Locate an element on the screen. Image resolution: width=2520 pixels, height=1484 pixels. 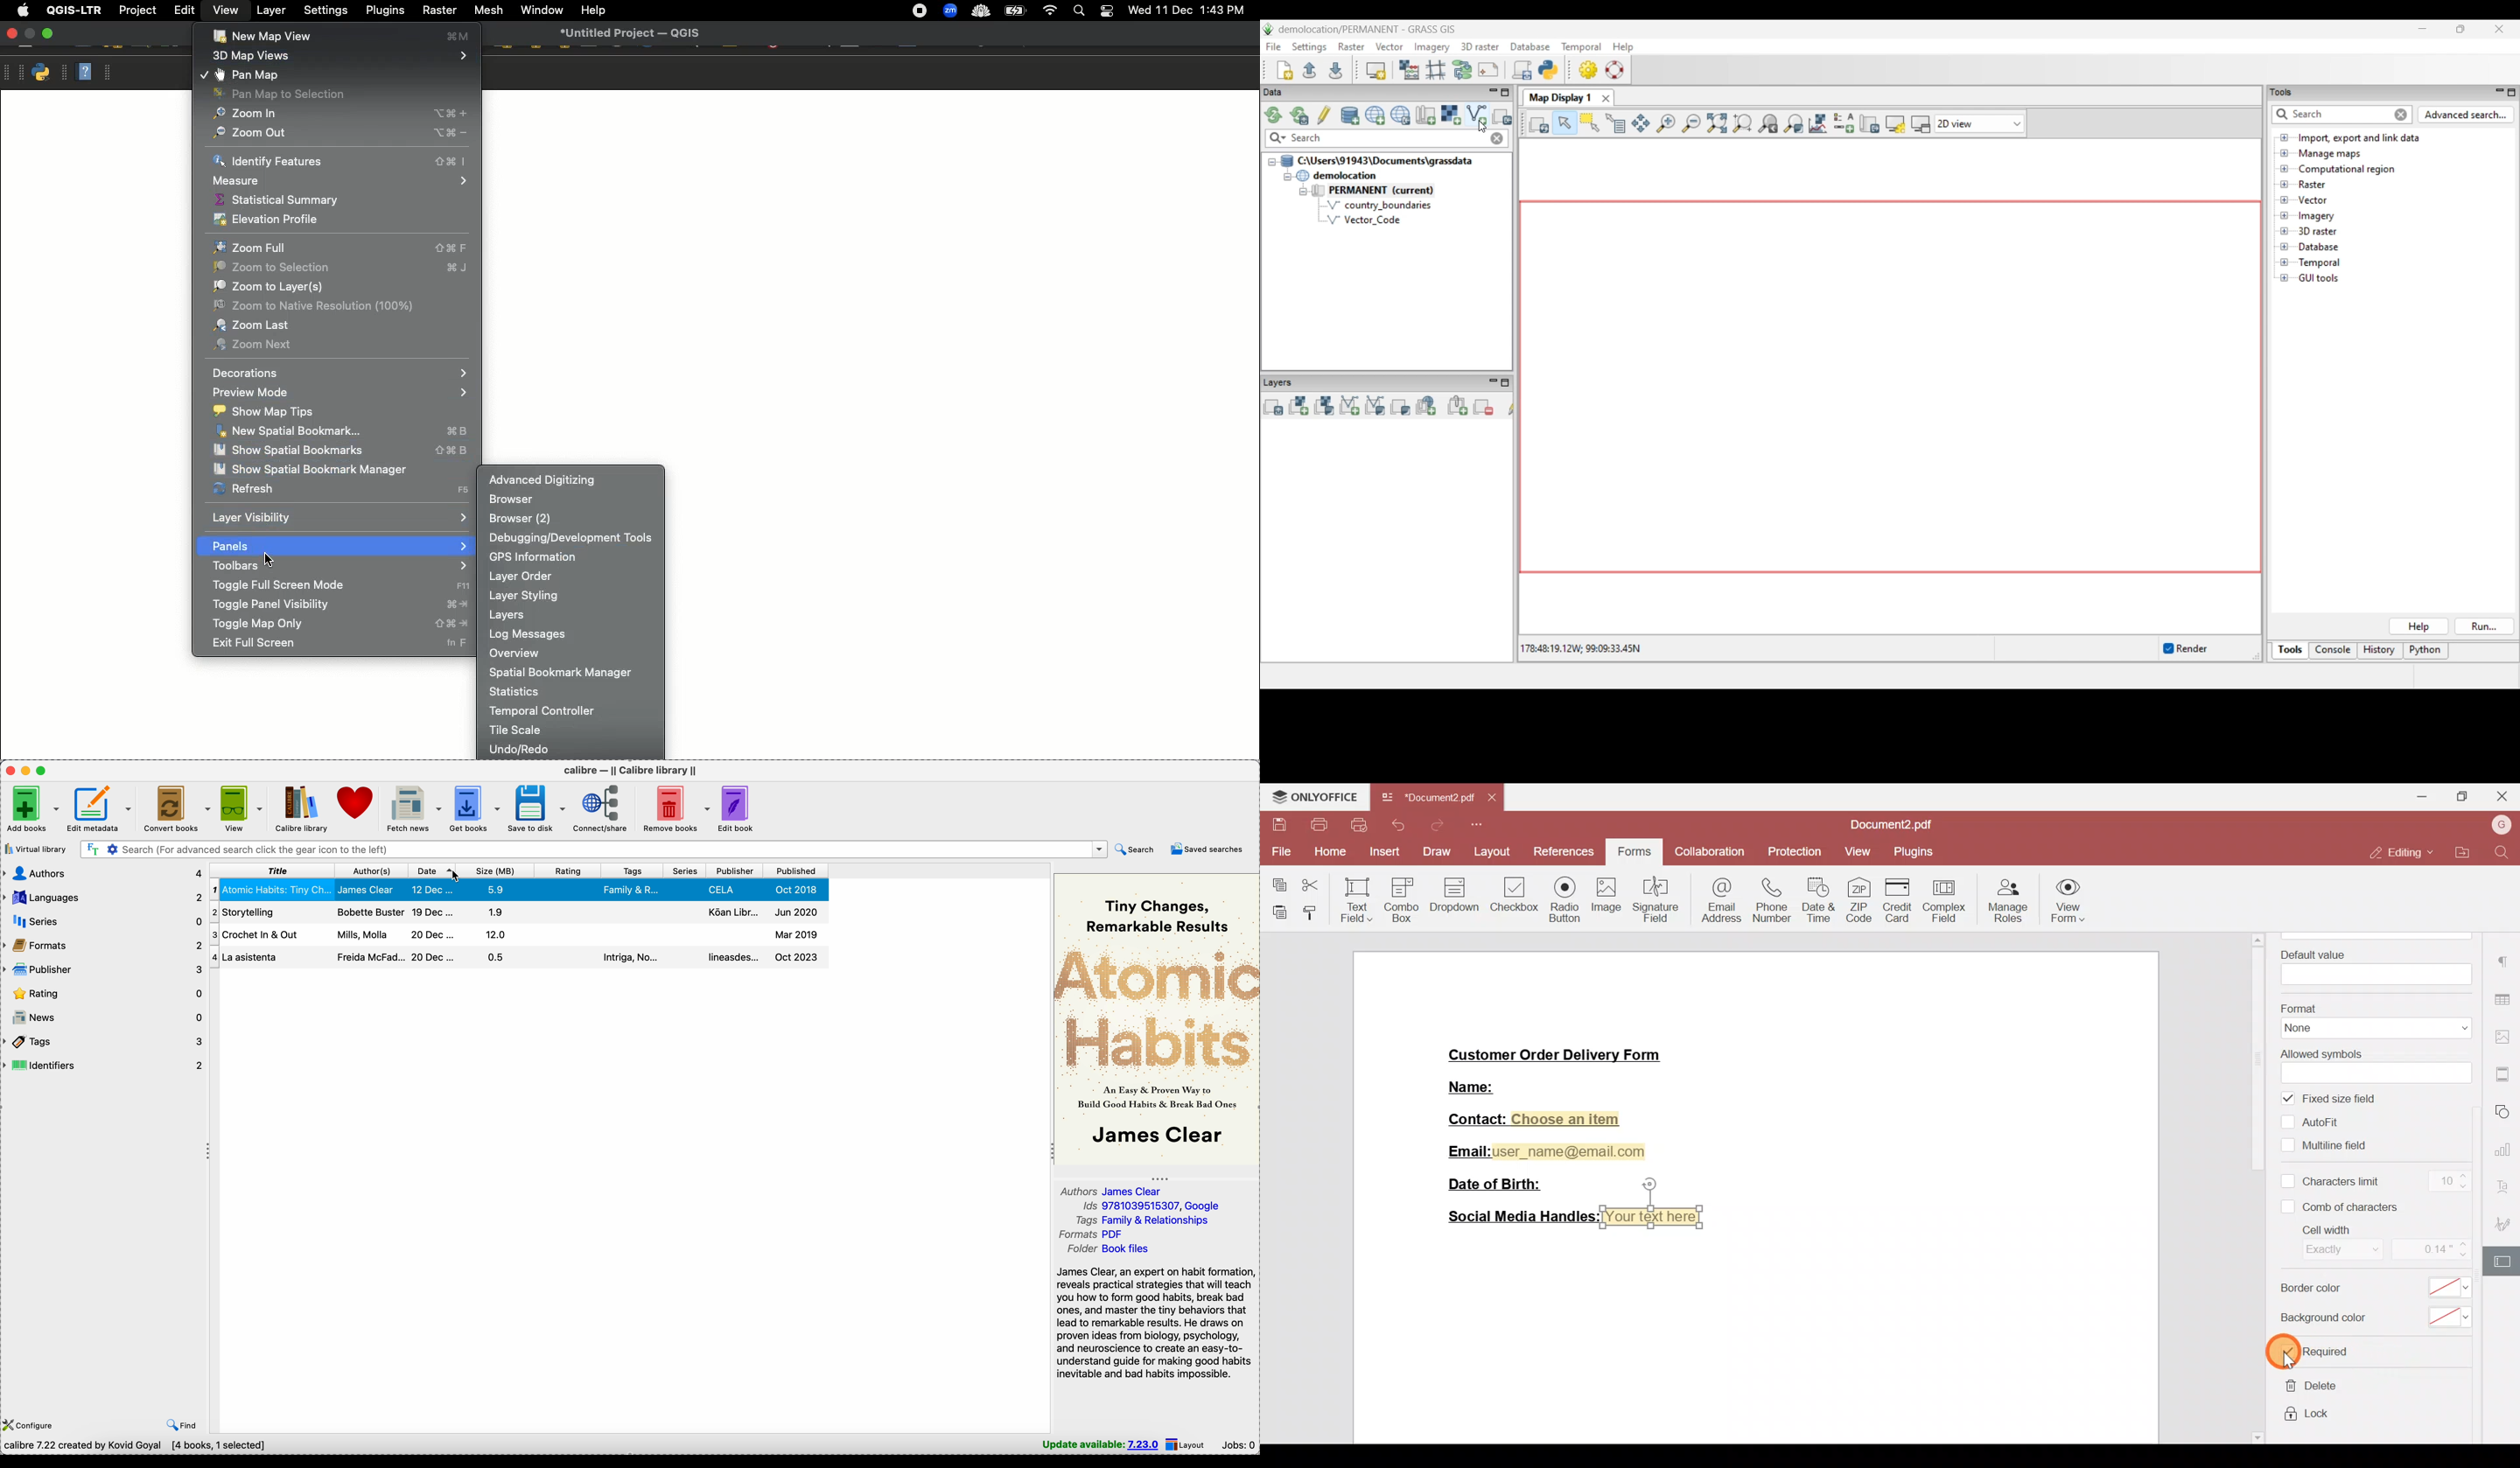
remove books is located at coordinates (675, 808).